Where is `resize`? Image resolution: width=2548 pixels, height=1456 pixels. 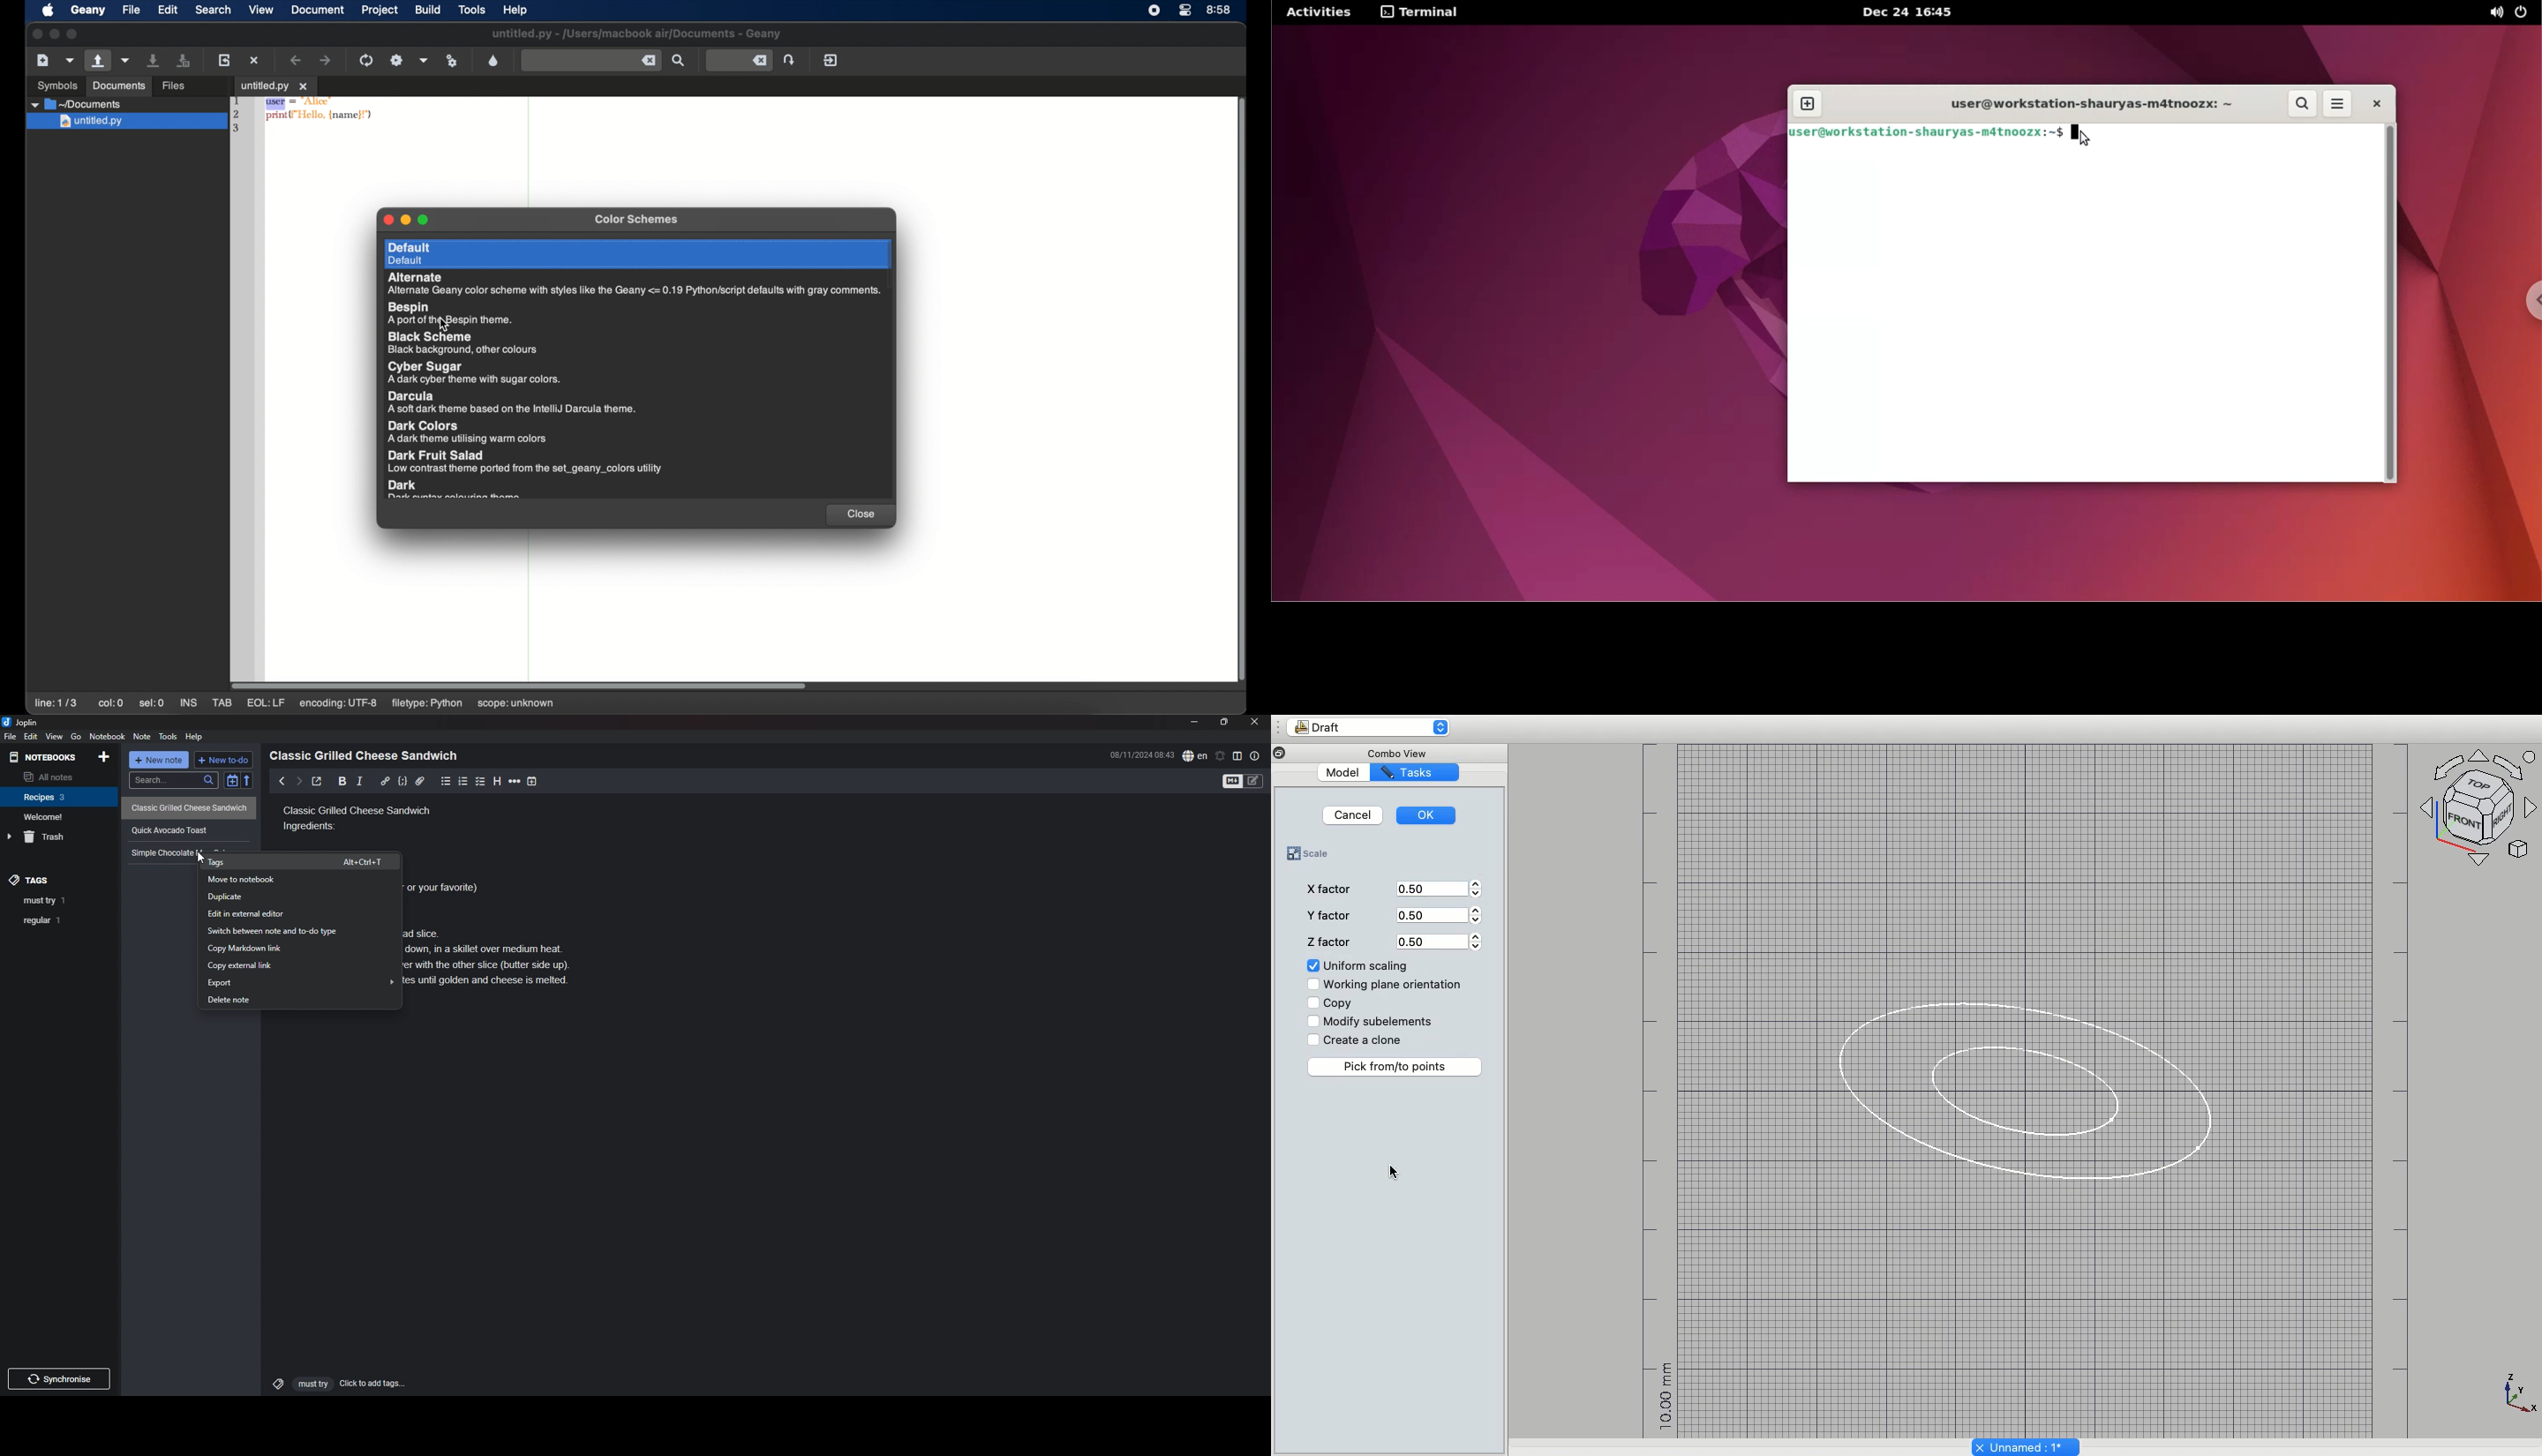 resize is located at coordinates (1224, 722).